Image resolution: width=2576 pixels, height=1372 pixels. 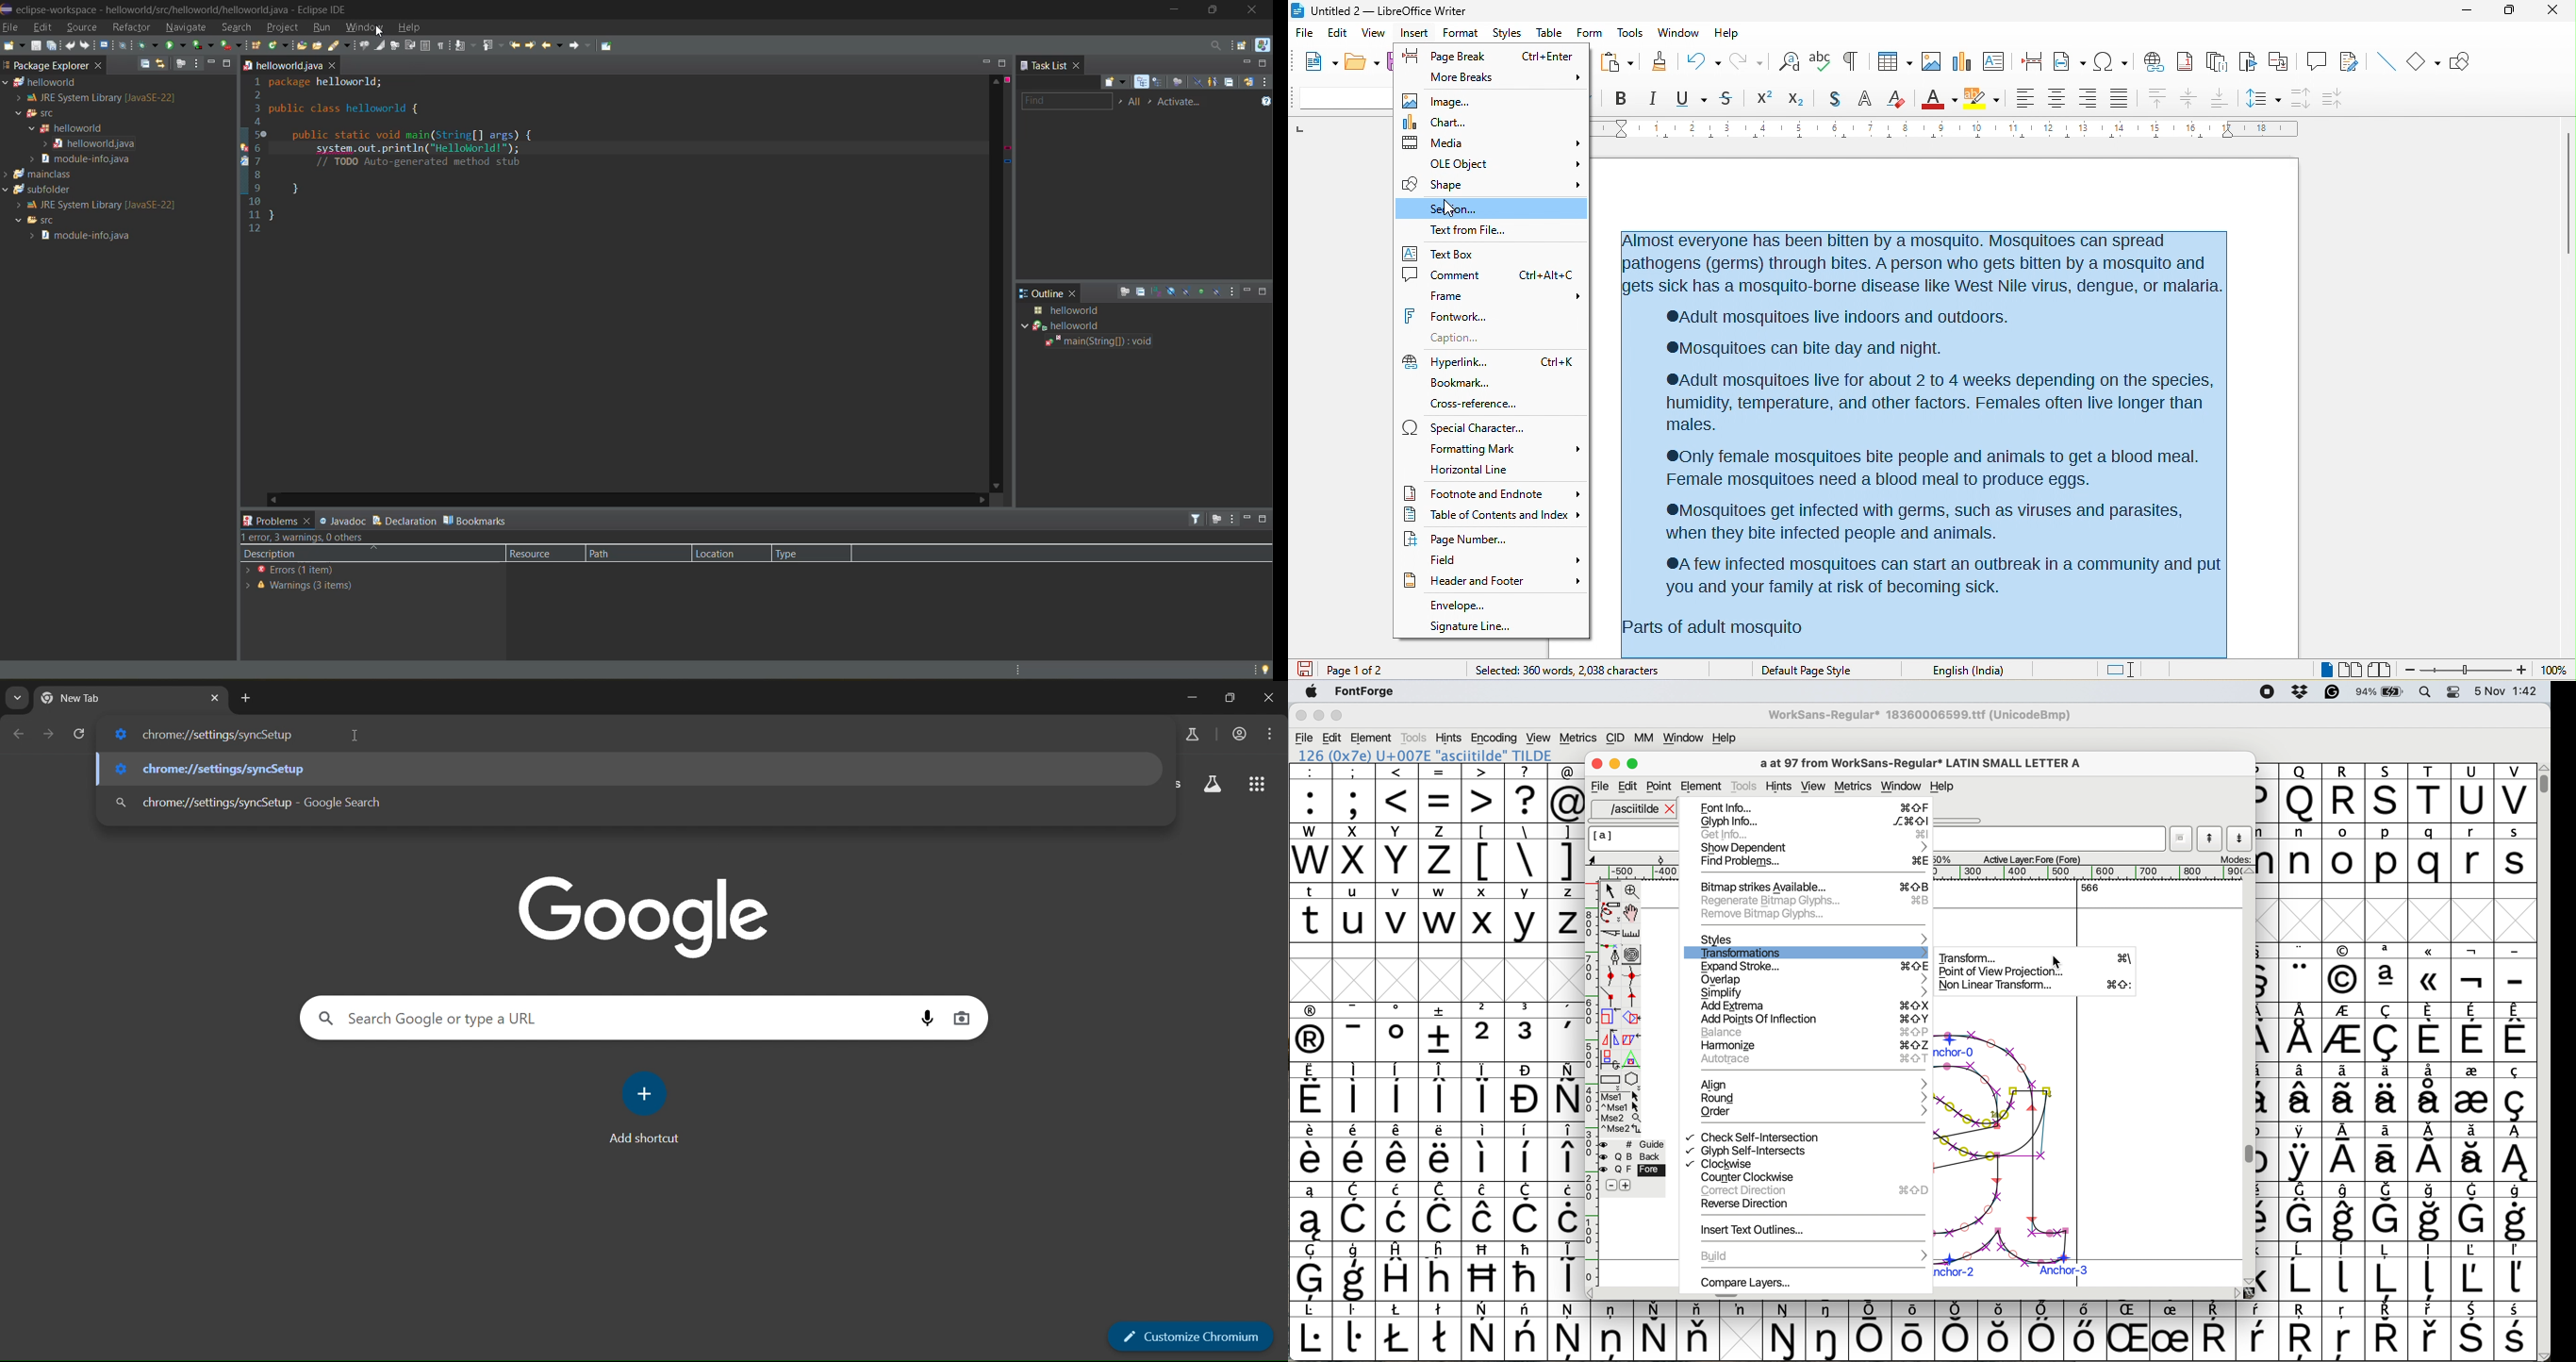 I want to click on align right, so click(x=2088, y=98).